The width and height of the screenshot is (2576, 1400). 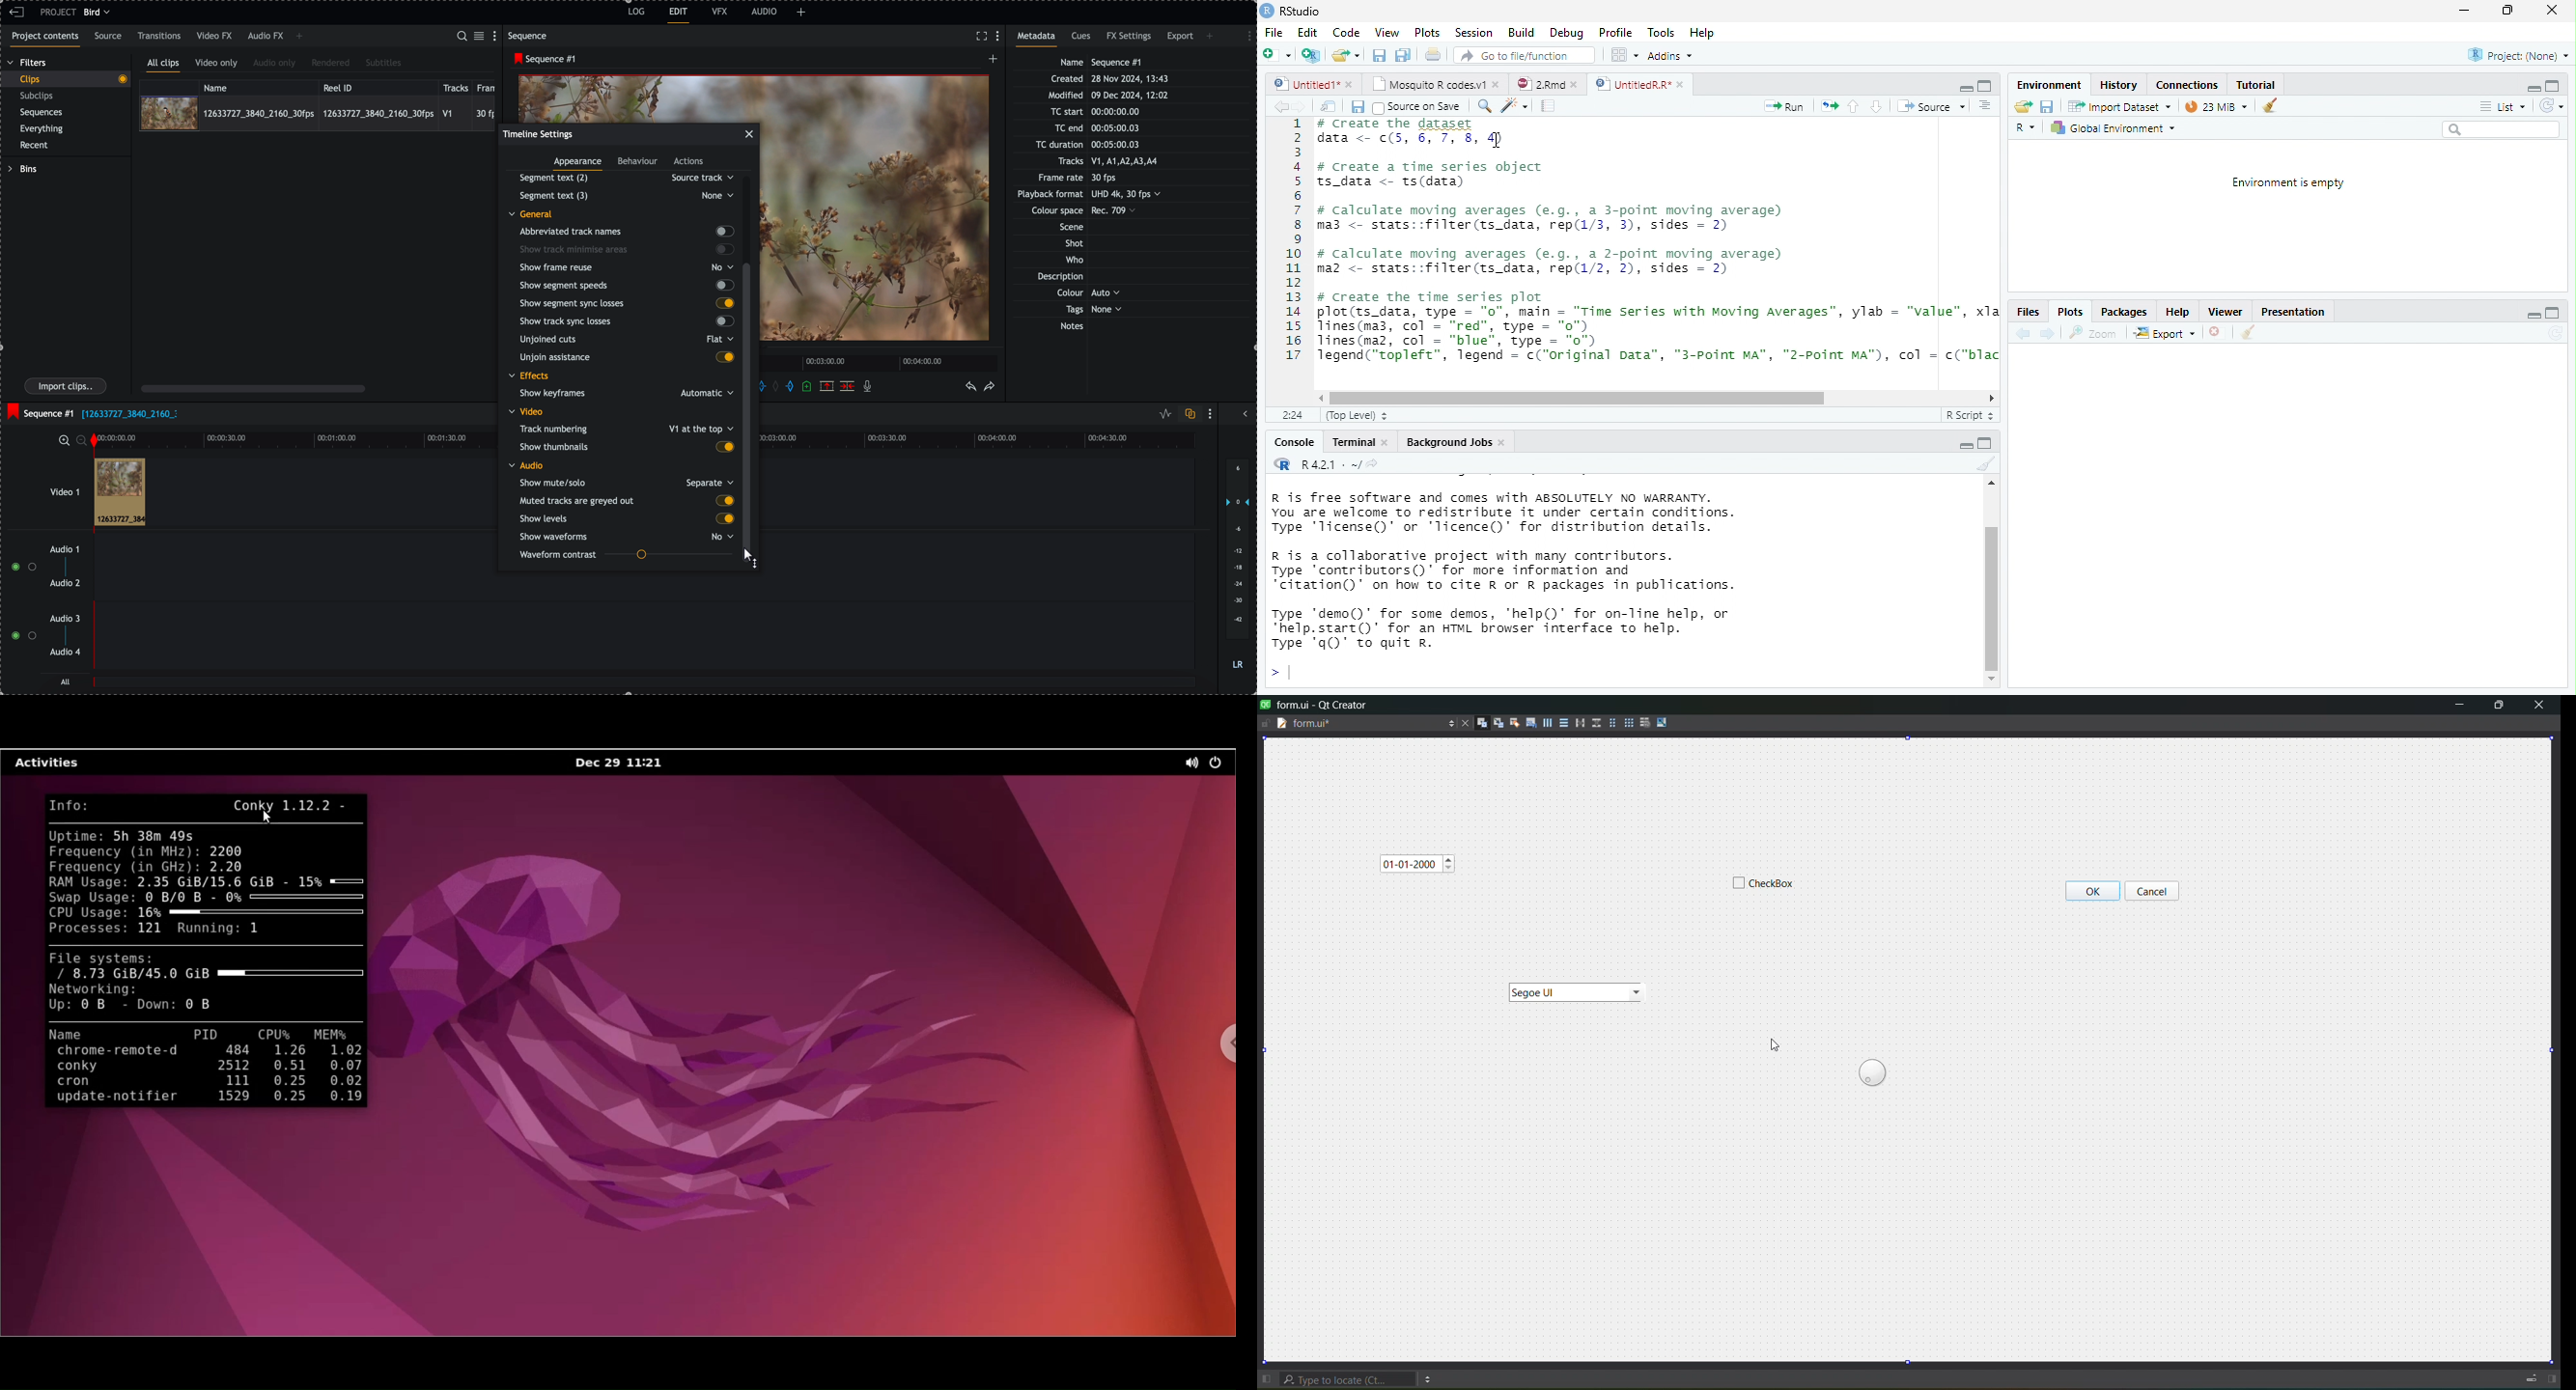 What do you see at coordinates (1352, 416) in the screenshot?
I see `(Top Level)` at bounding box center [1352, 416].